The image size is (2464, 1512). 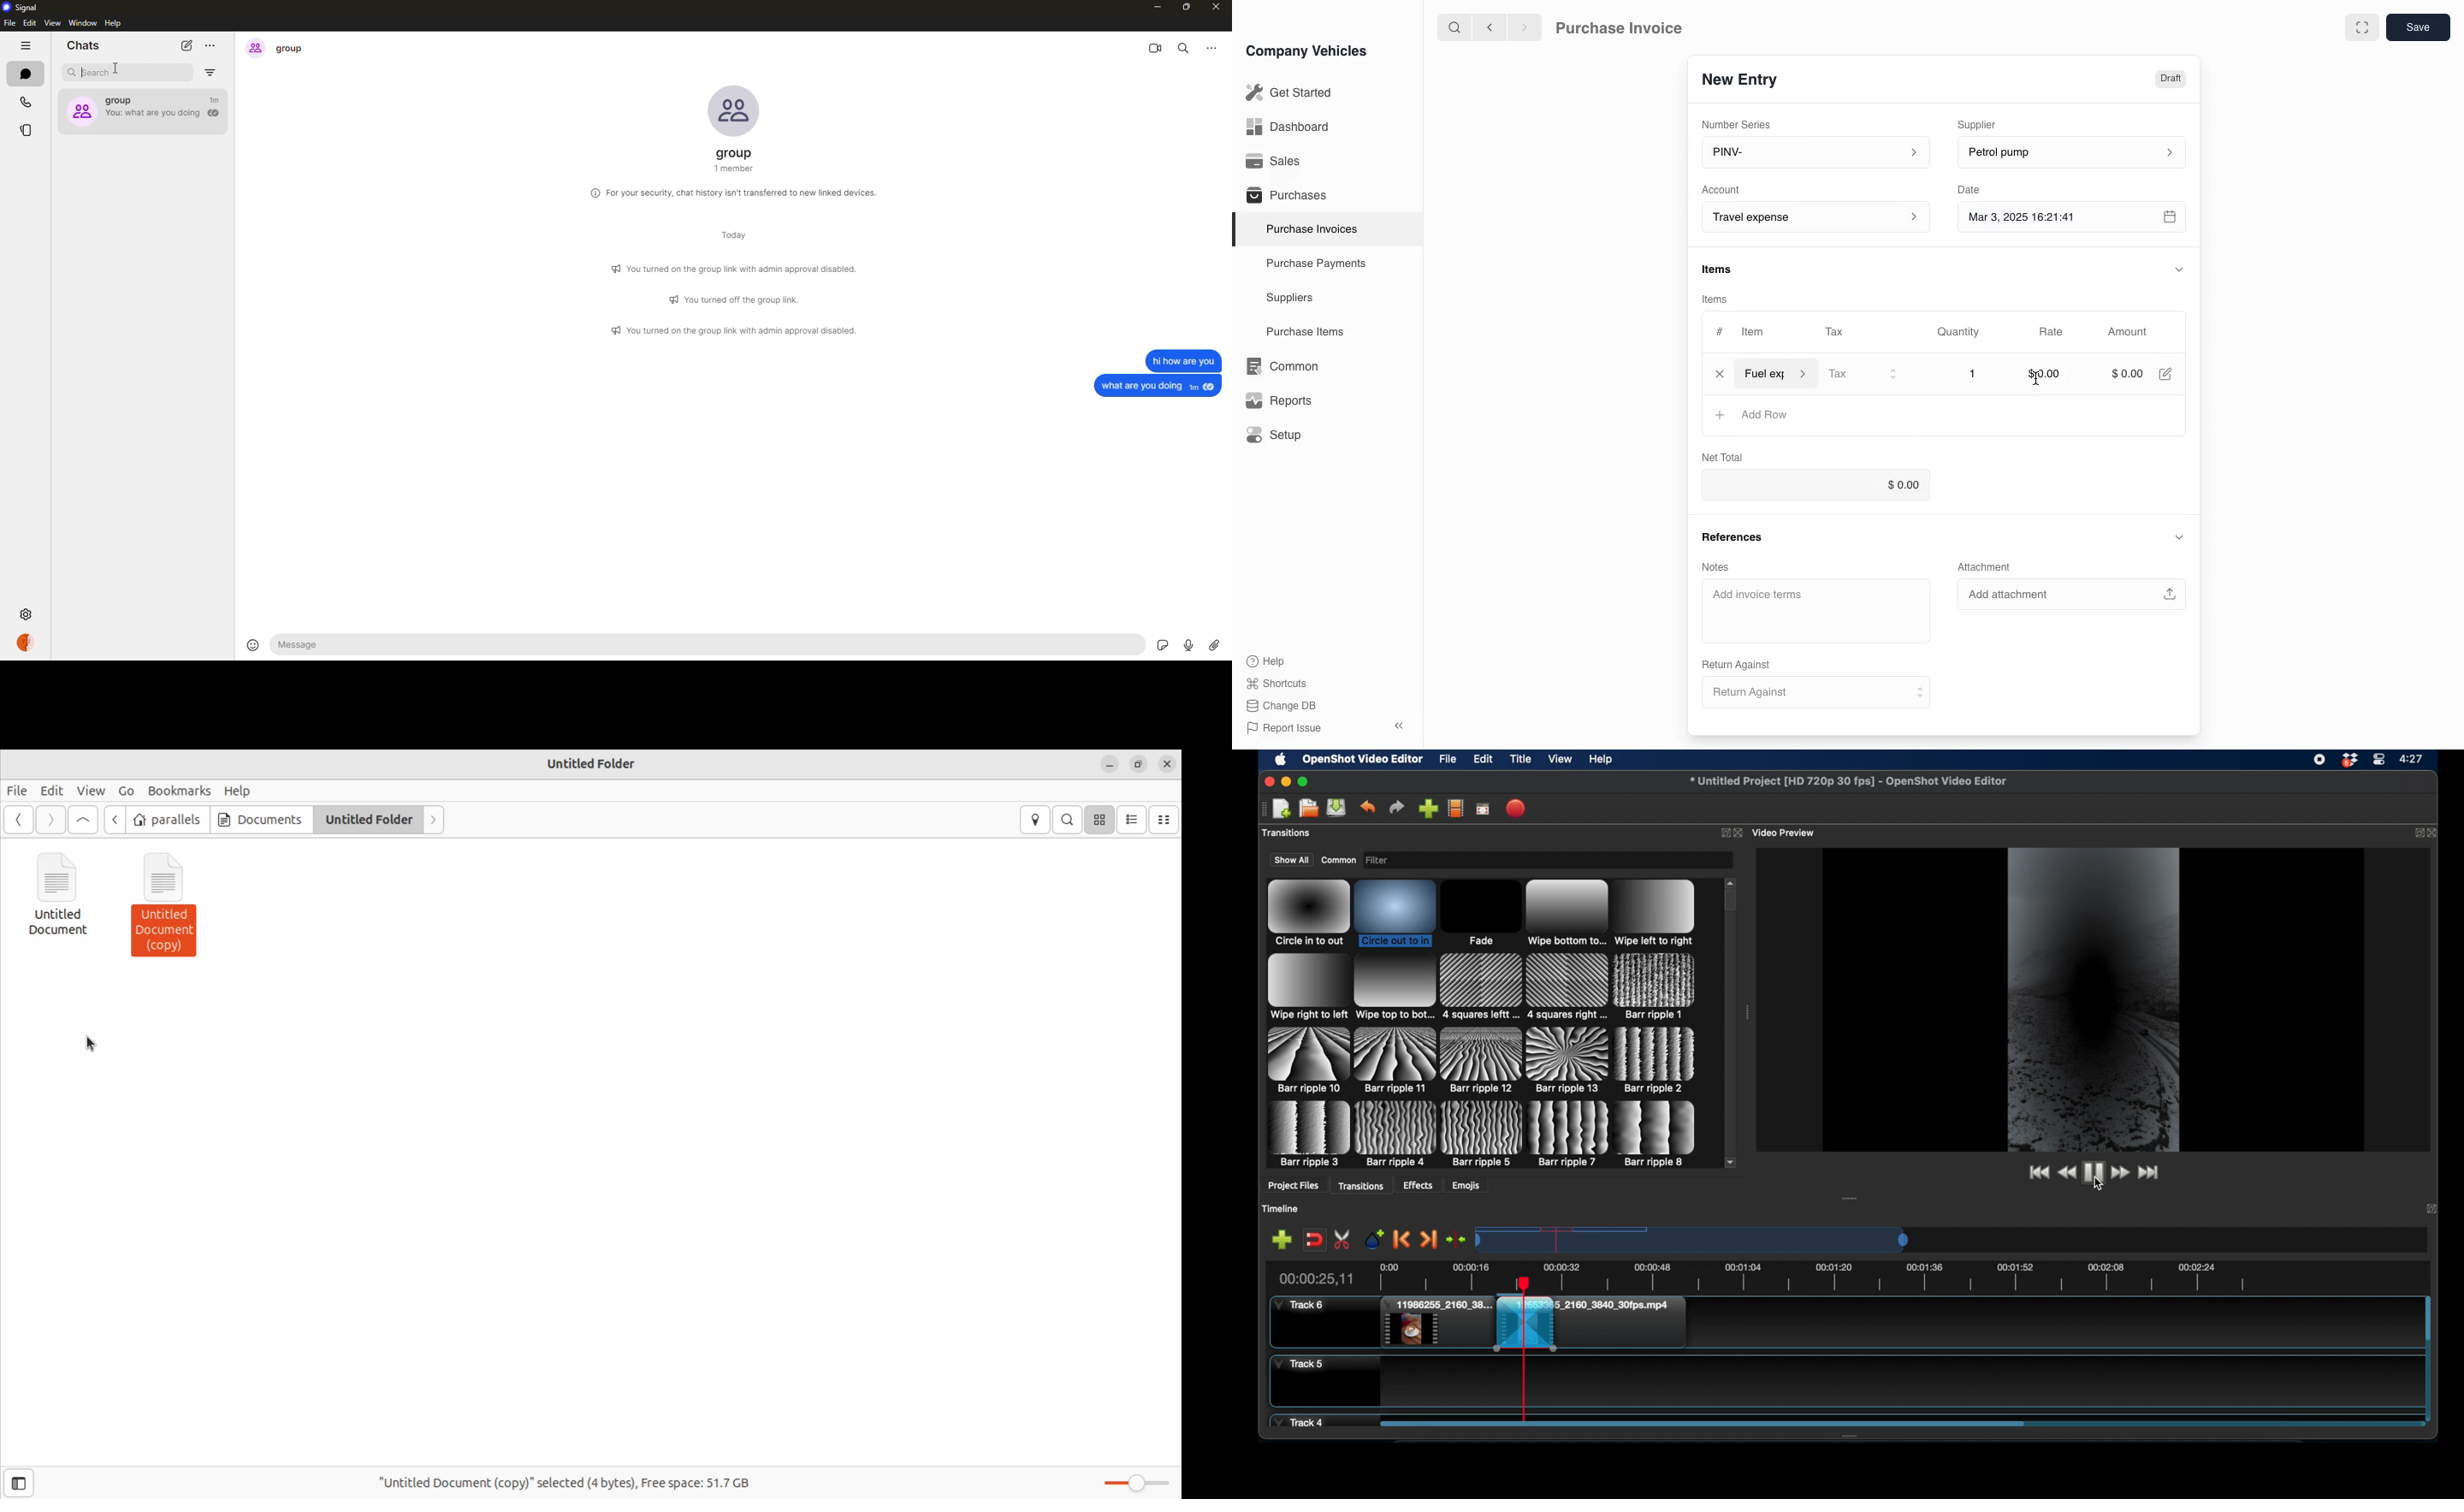 I want to click on day, so click(x=728, y=237).